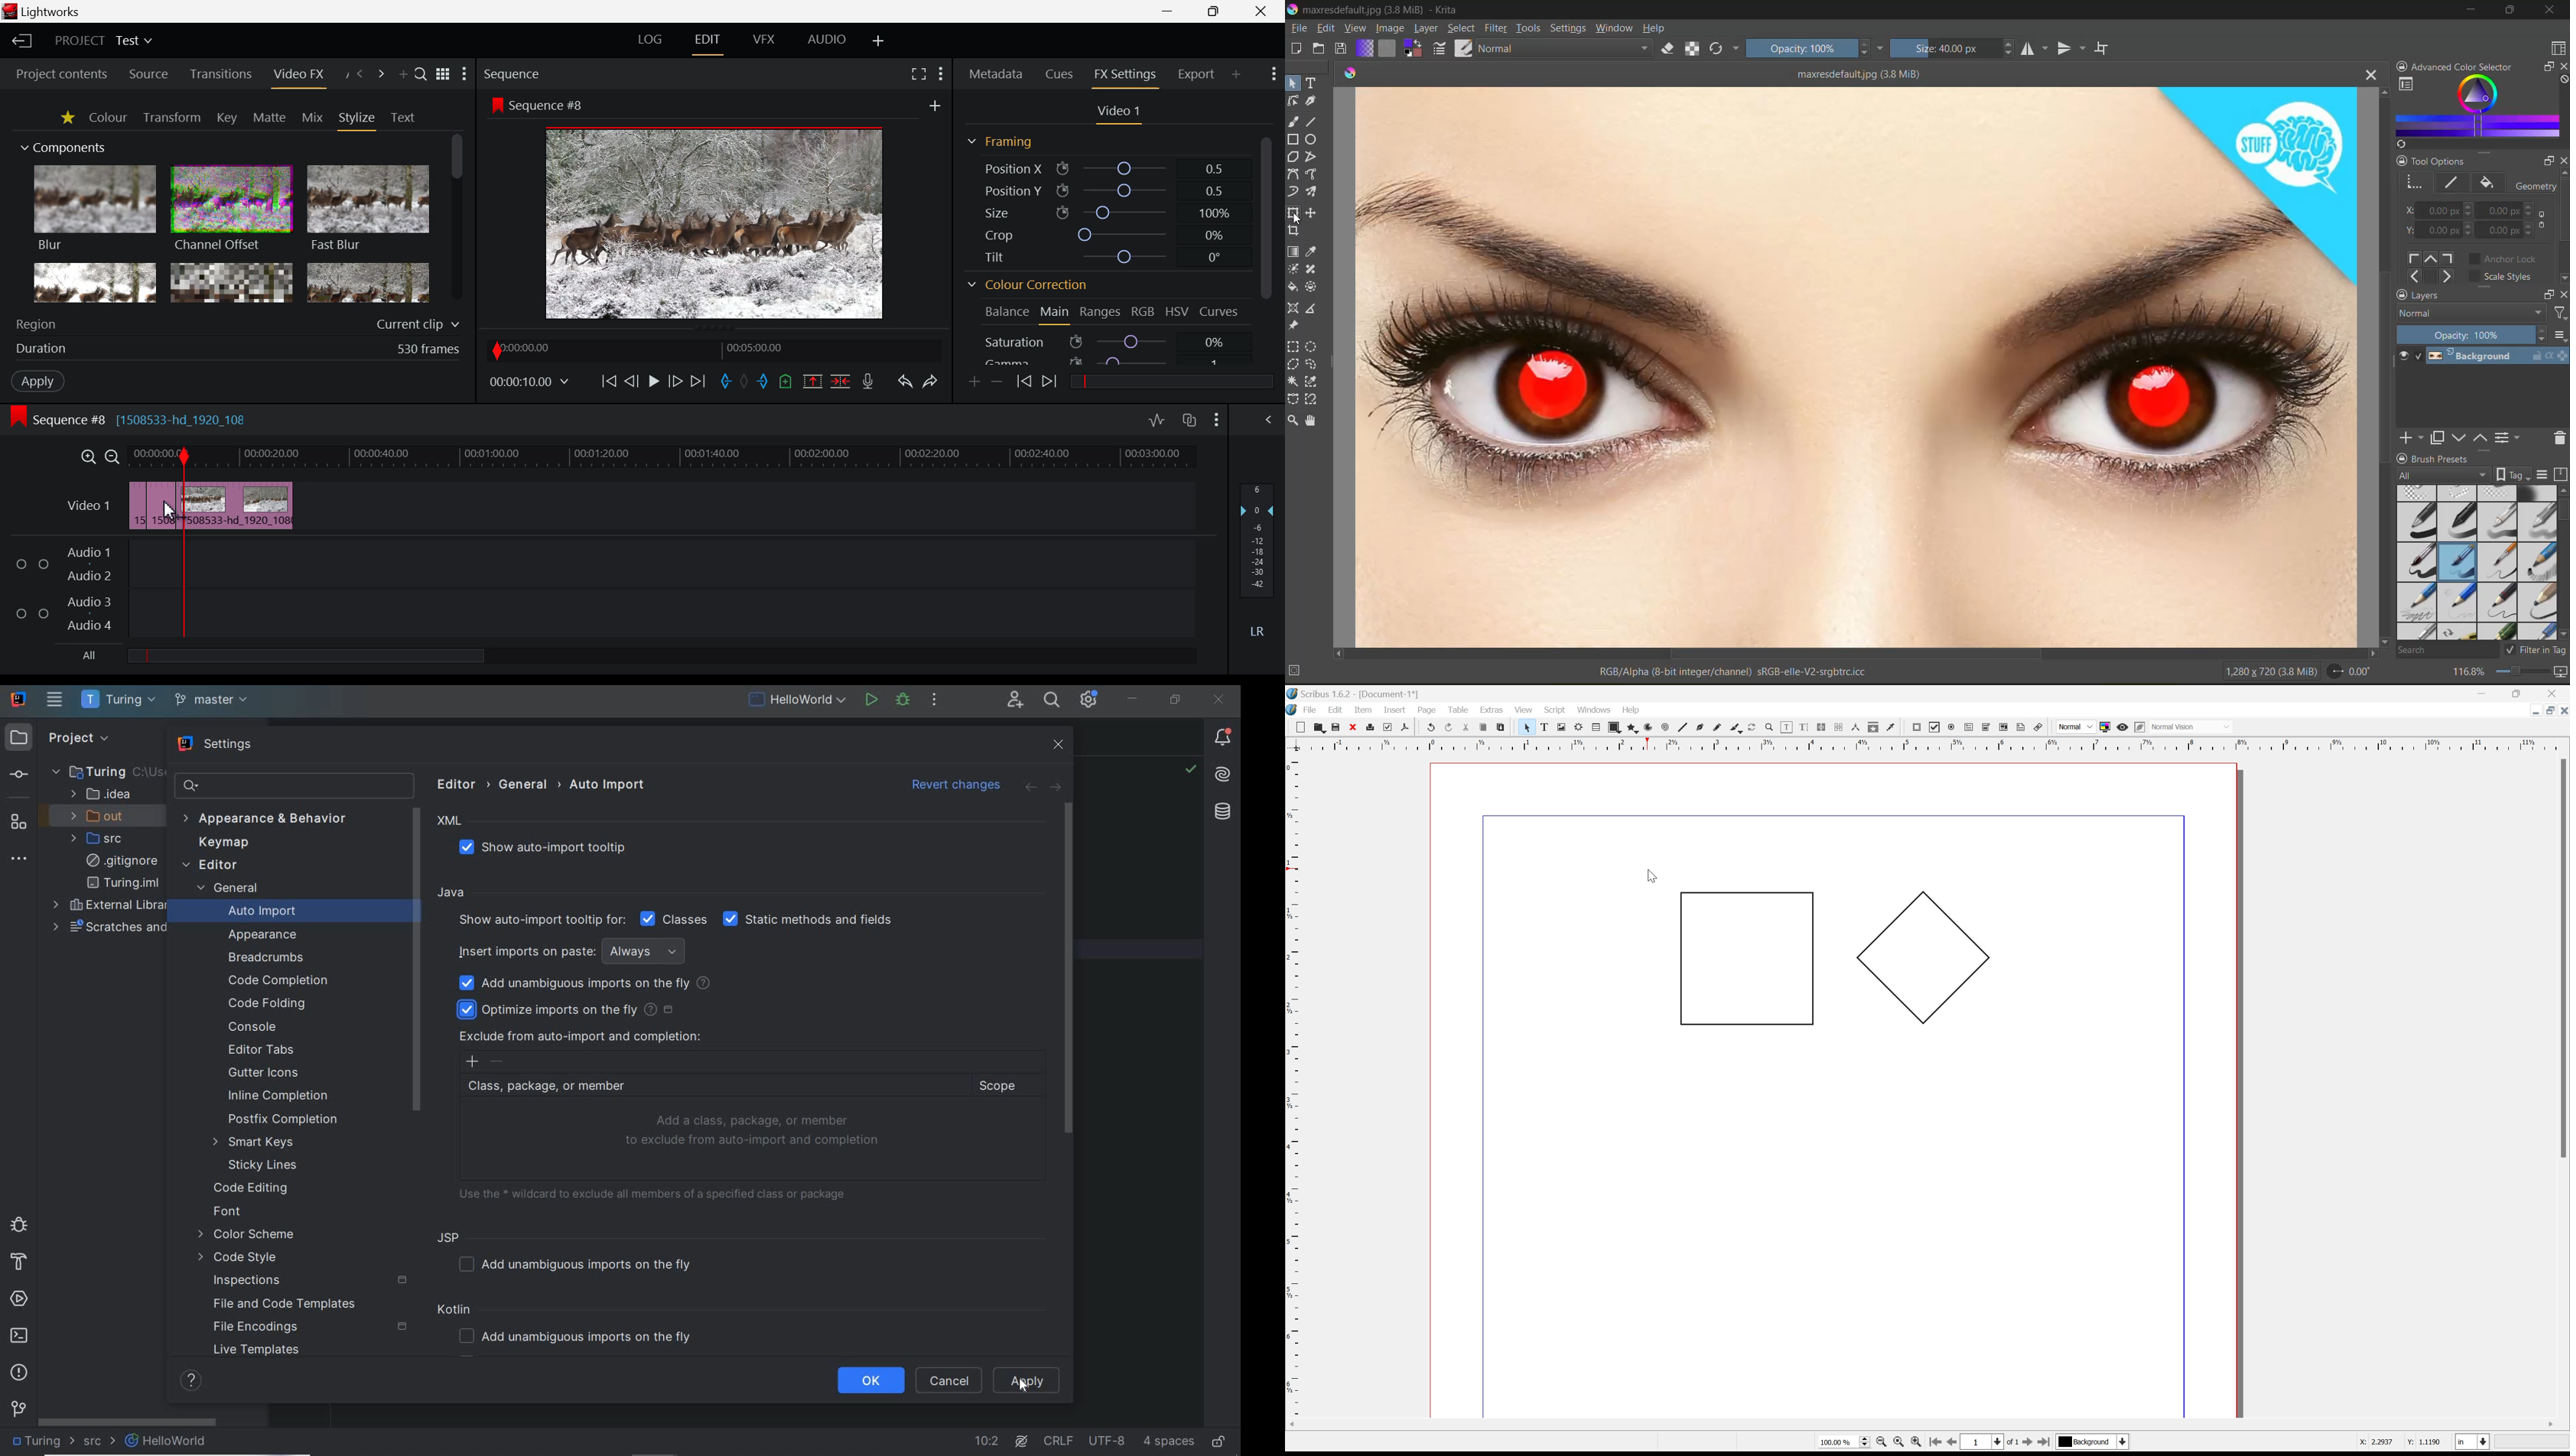 Image resolution: width=2576 pixels, height=1456 pixels. I want to click on Frame Time, so click(529, 381).